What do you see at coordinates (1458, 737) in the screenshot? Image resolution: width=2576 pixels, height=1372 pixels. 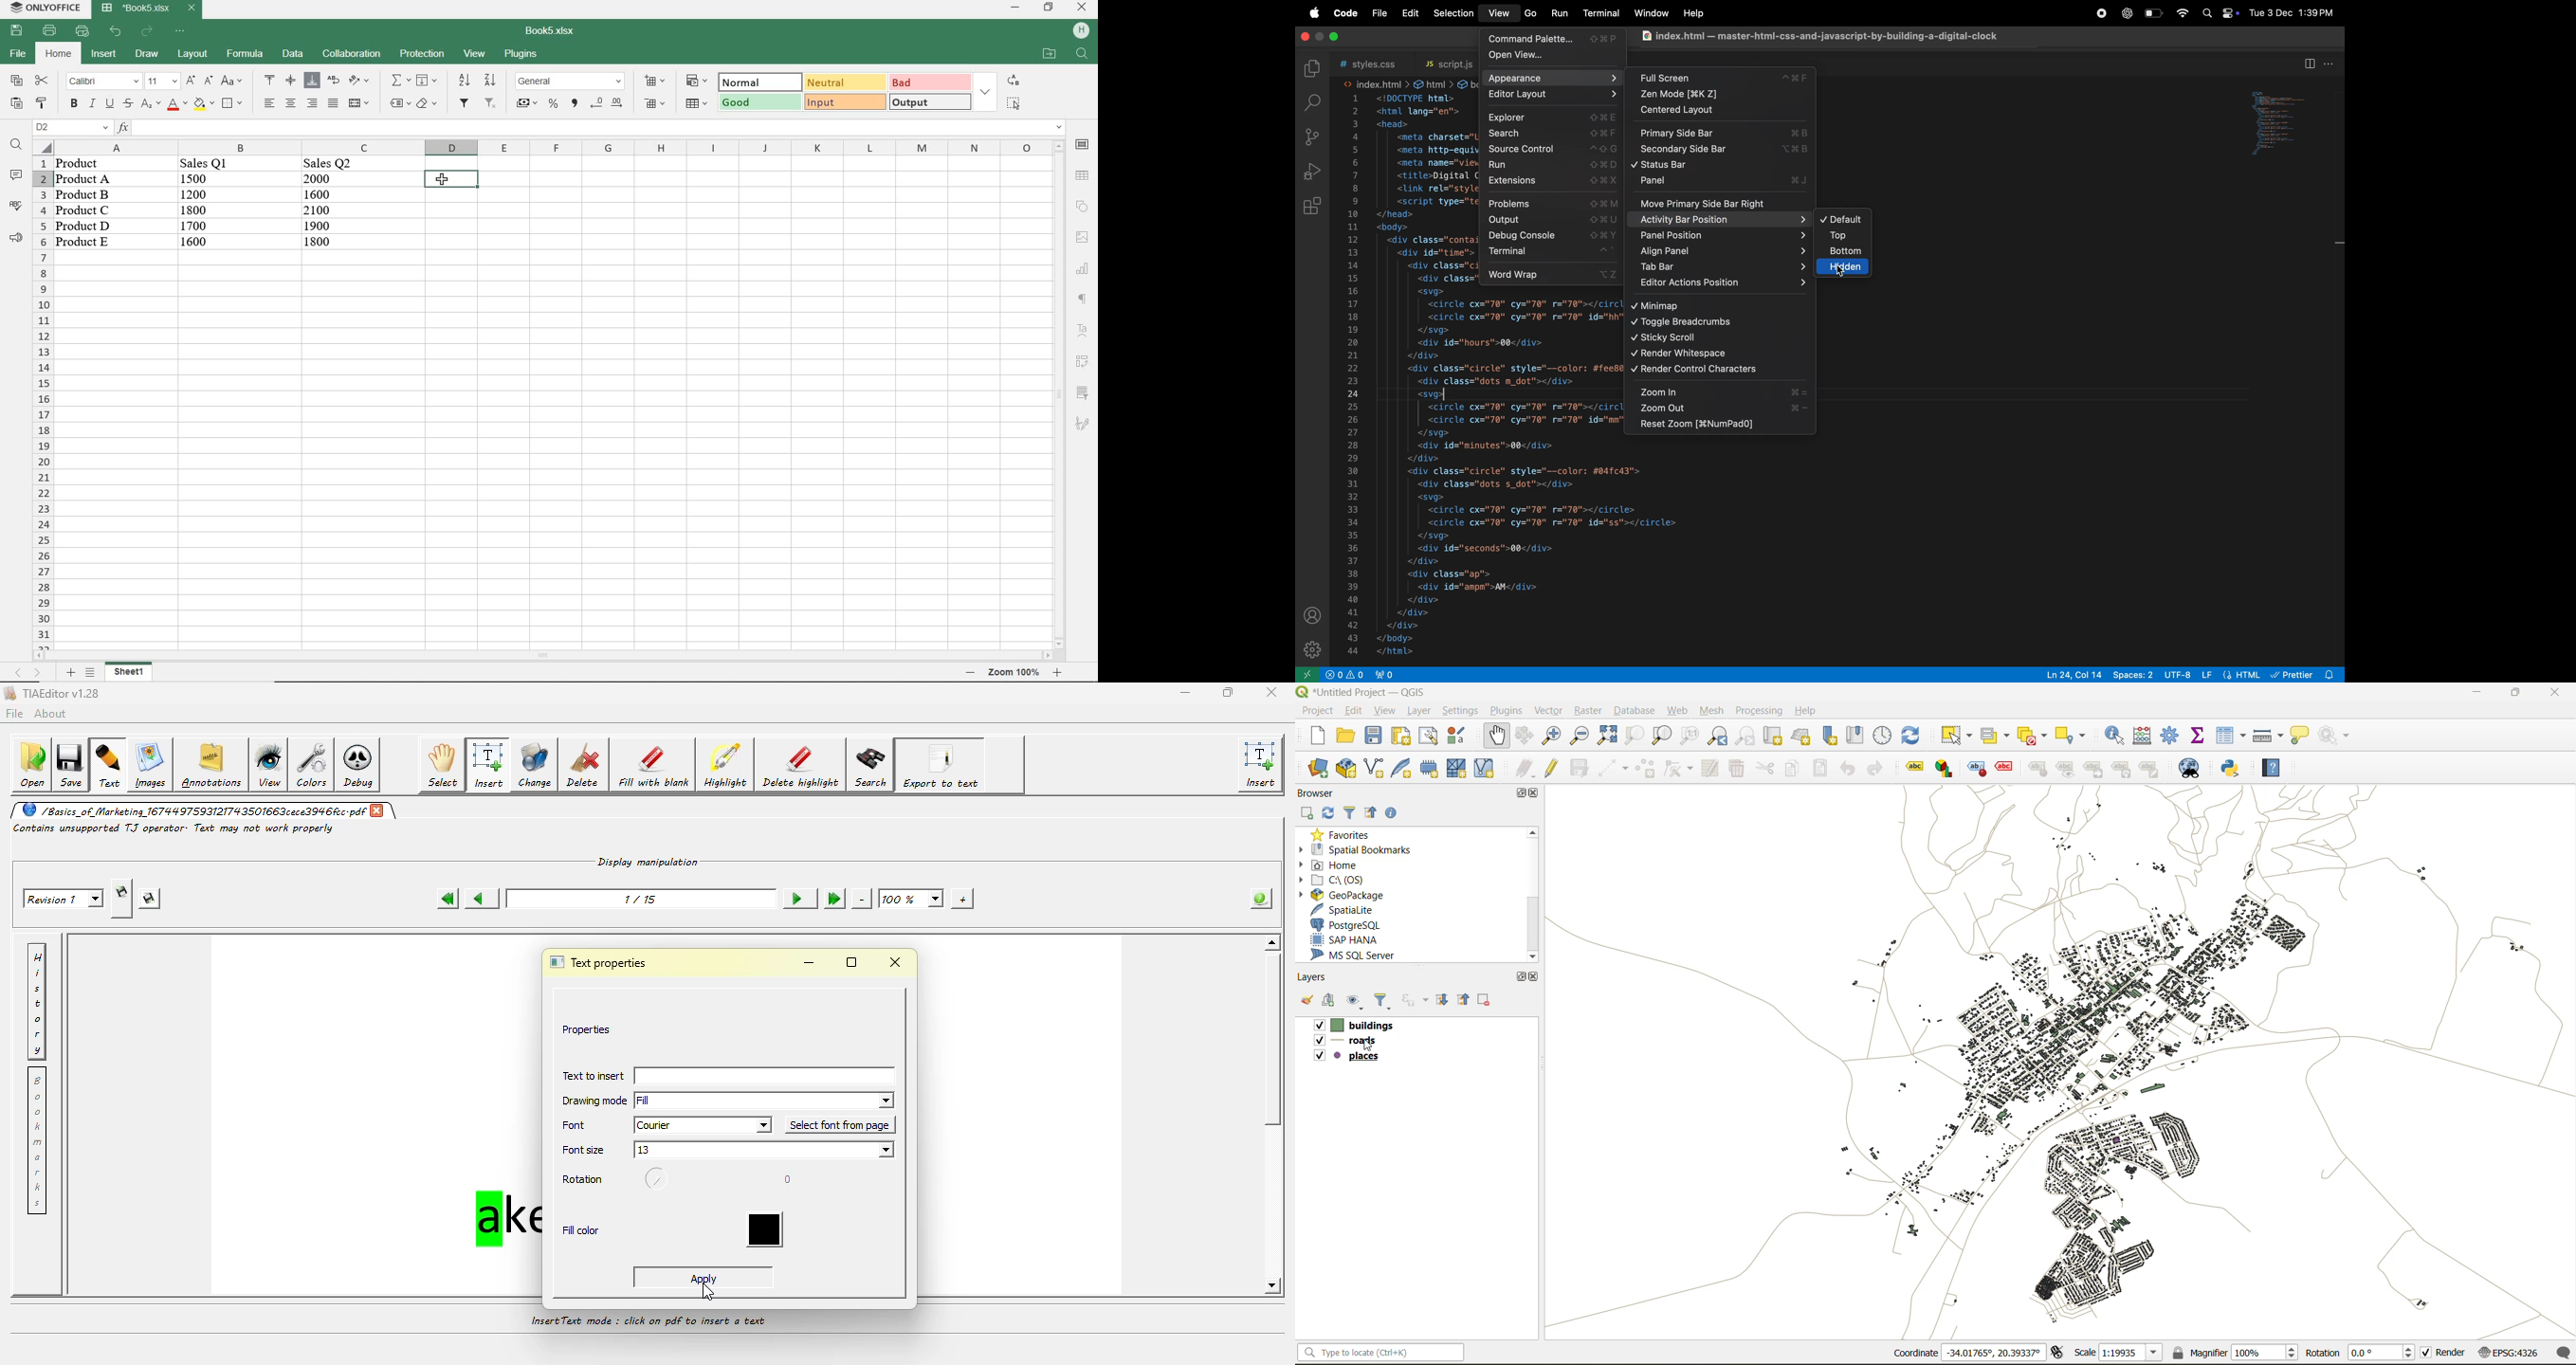 I see `style manager` at bounding box center [1458, 737].